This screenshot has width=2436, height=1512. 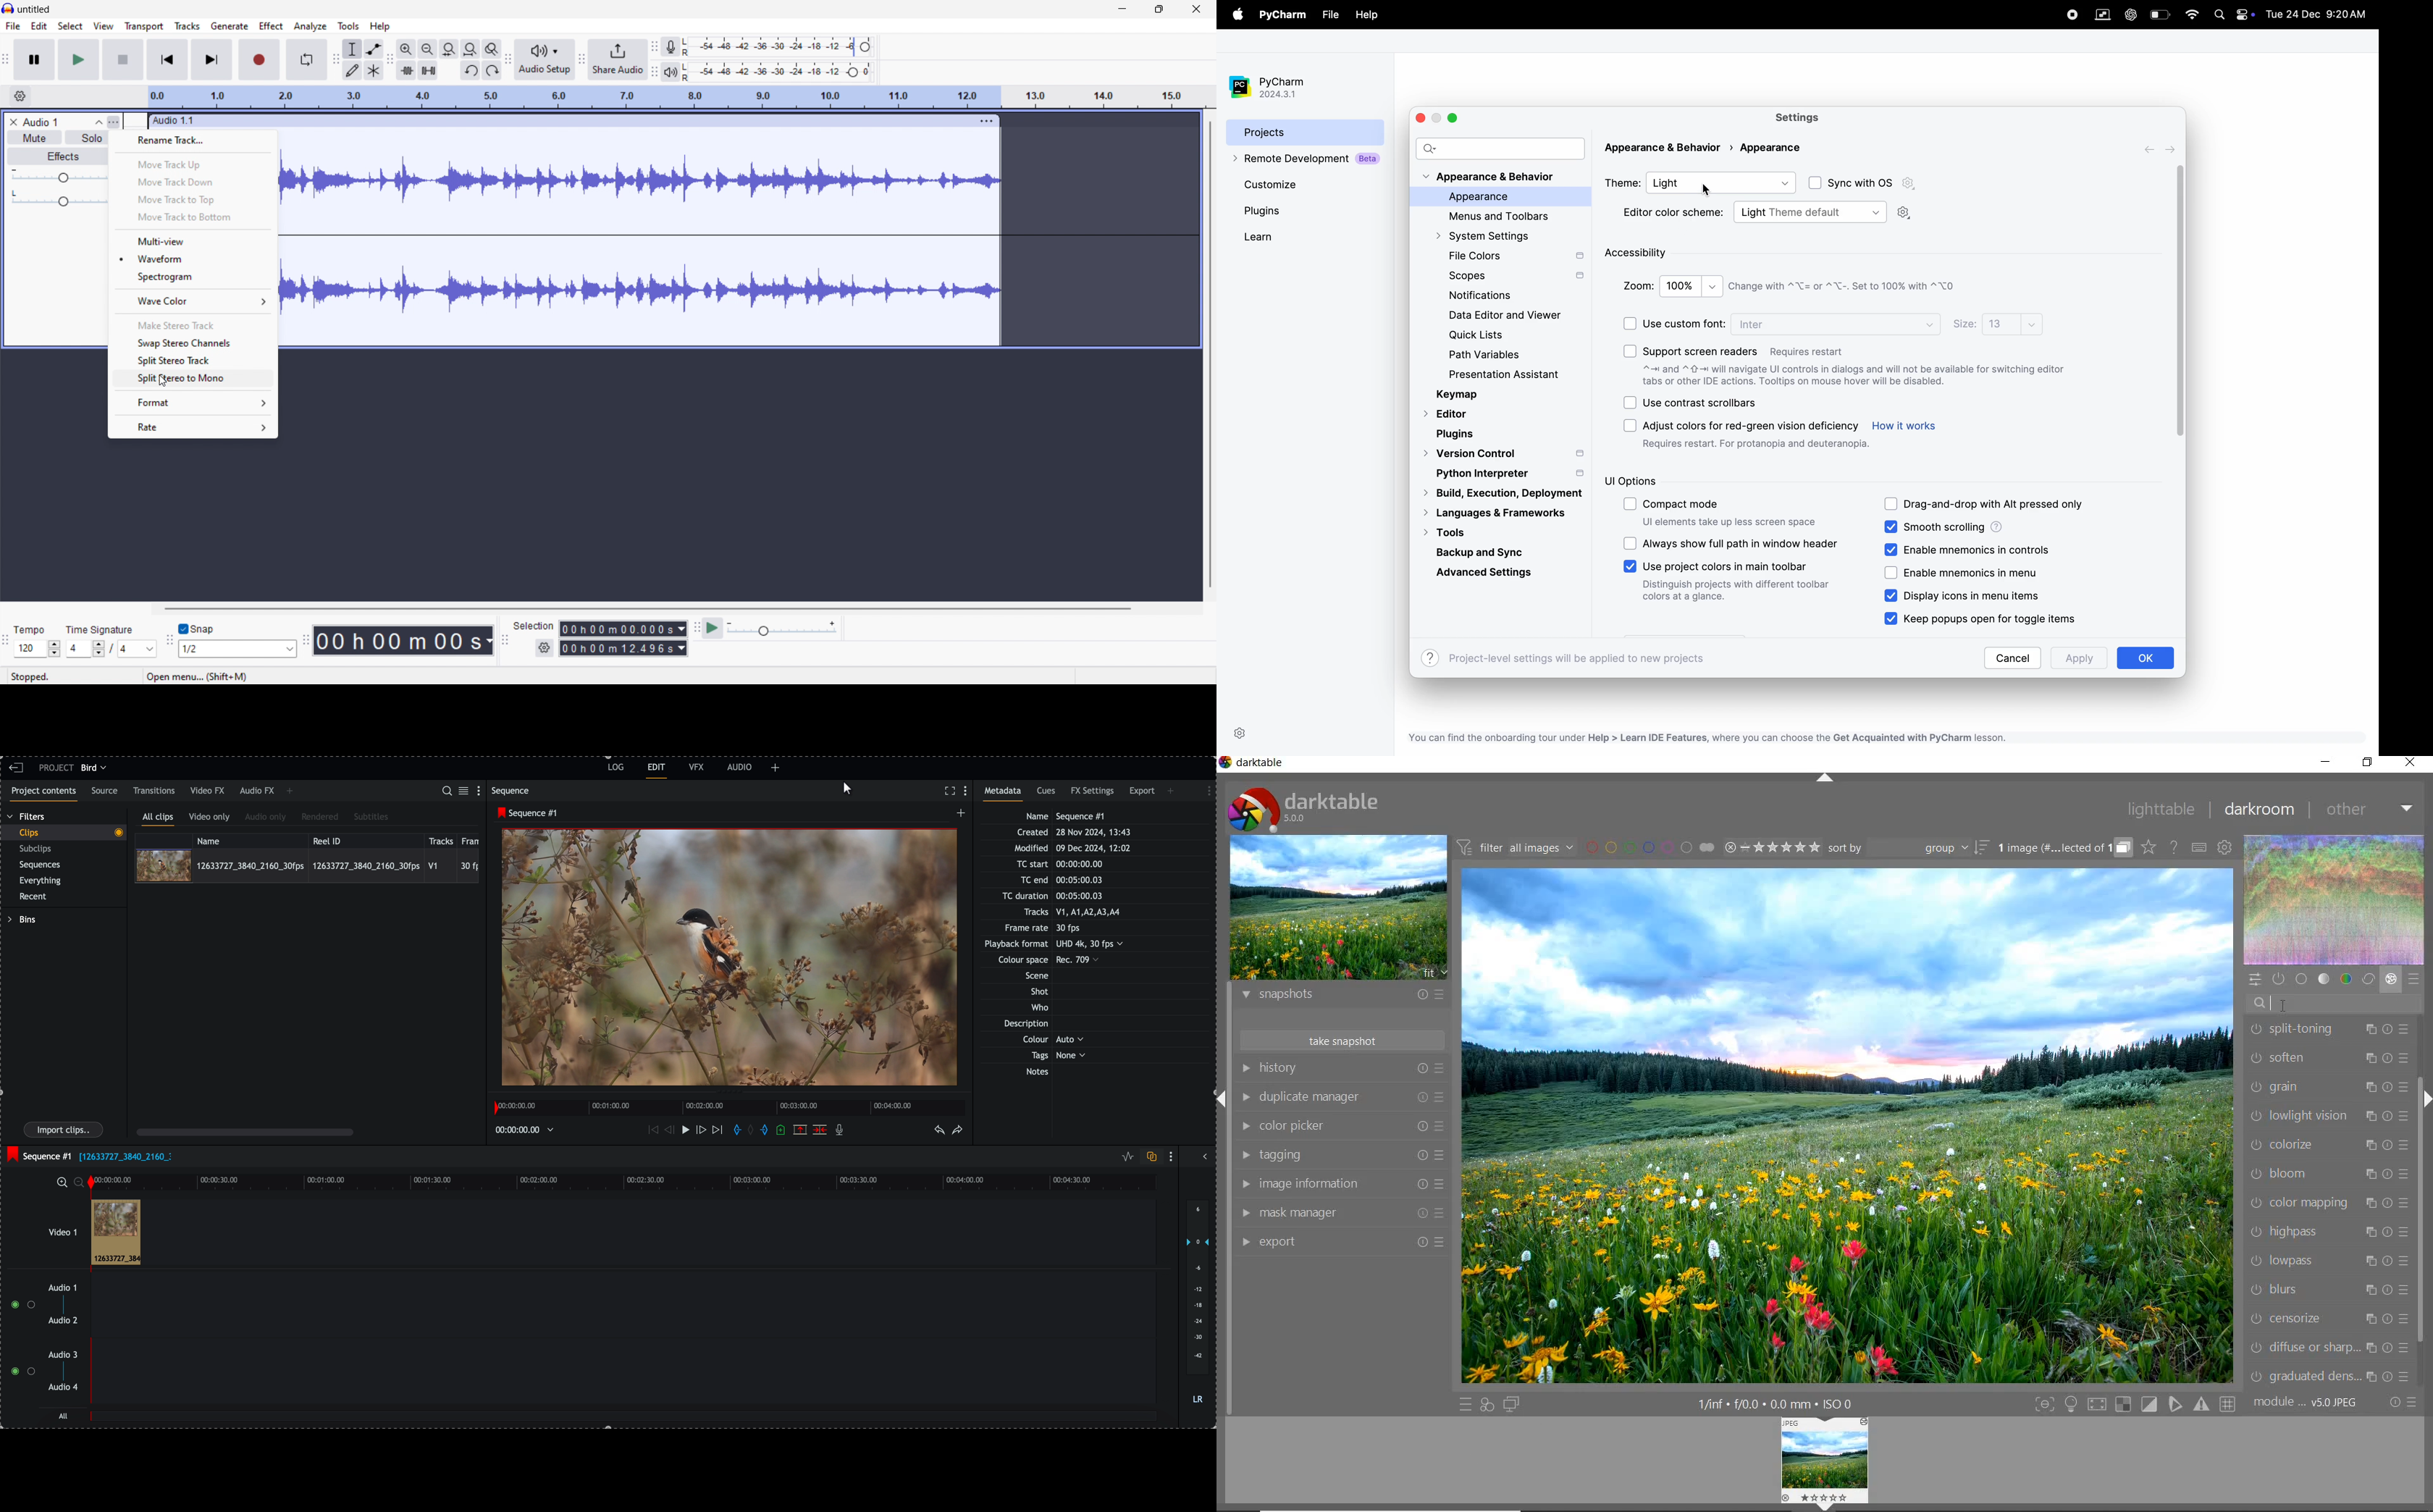 I want to click on maximize, so click(x=1159, y=10).